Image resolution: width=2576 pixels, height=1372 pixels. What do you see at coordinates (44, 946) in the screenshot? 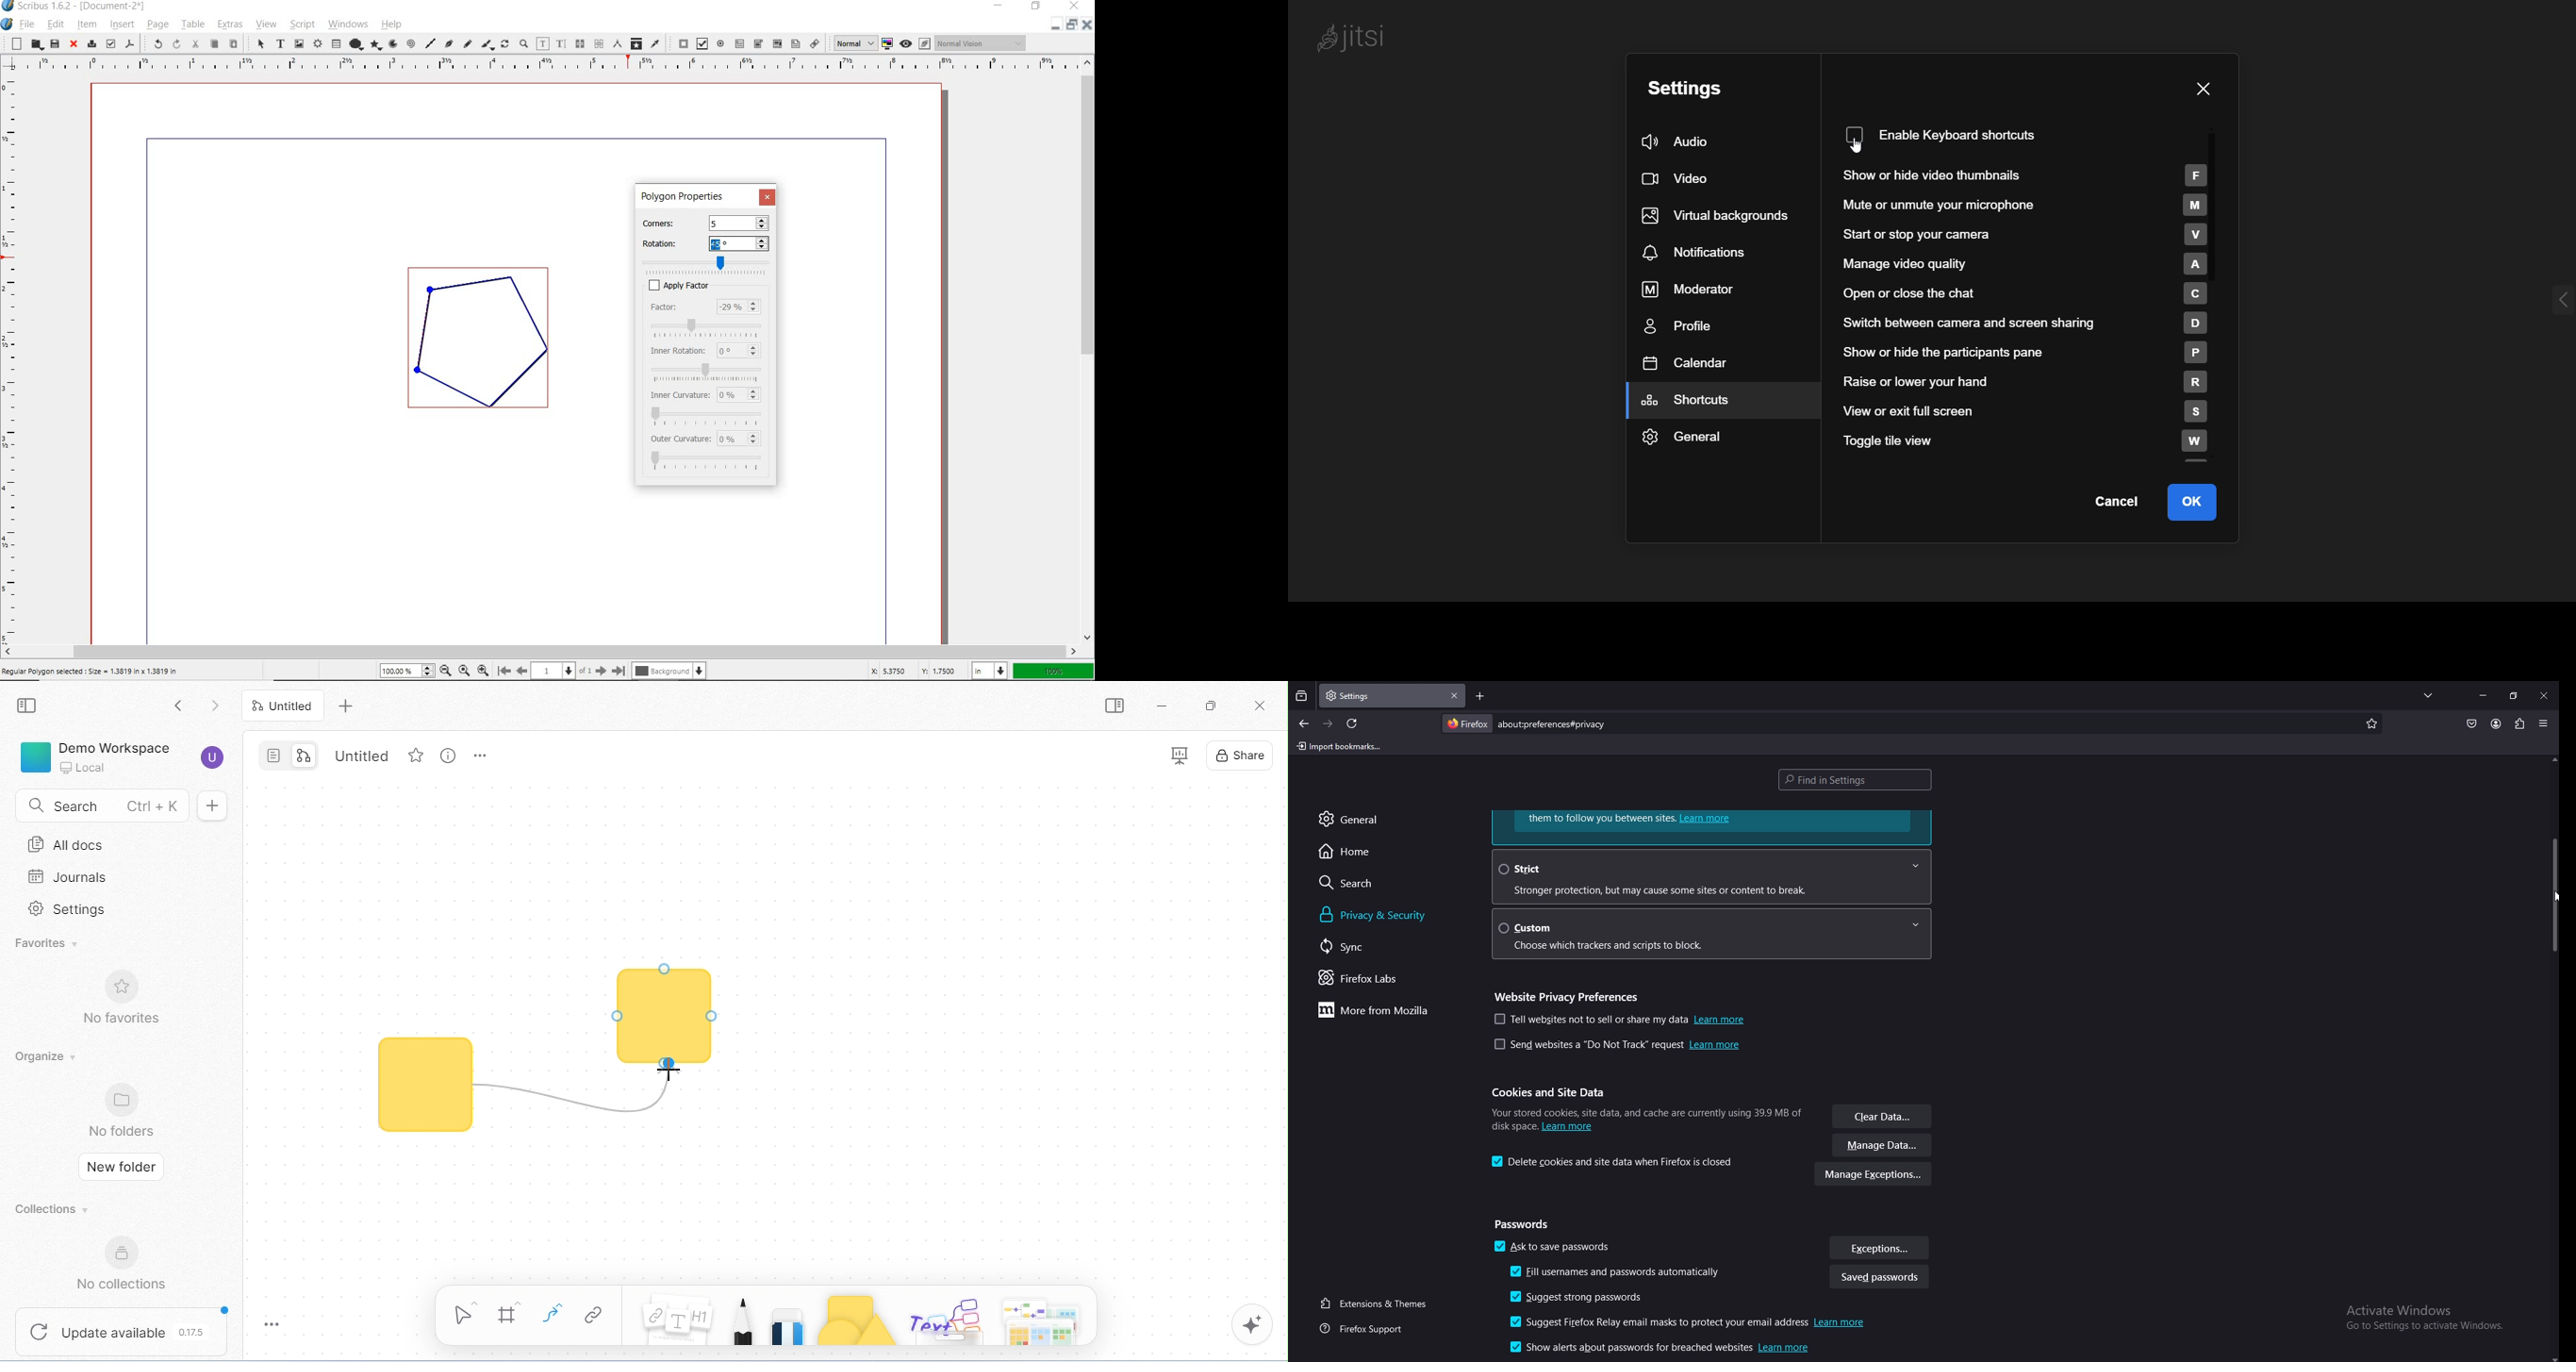
I see `favorites` at bounding box center [44, 946].